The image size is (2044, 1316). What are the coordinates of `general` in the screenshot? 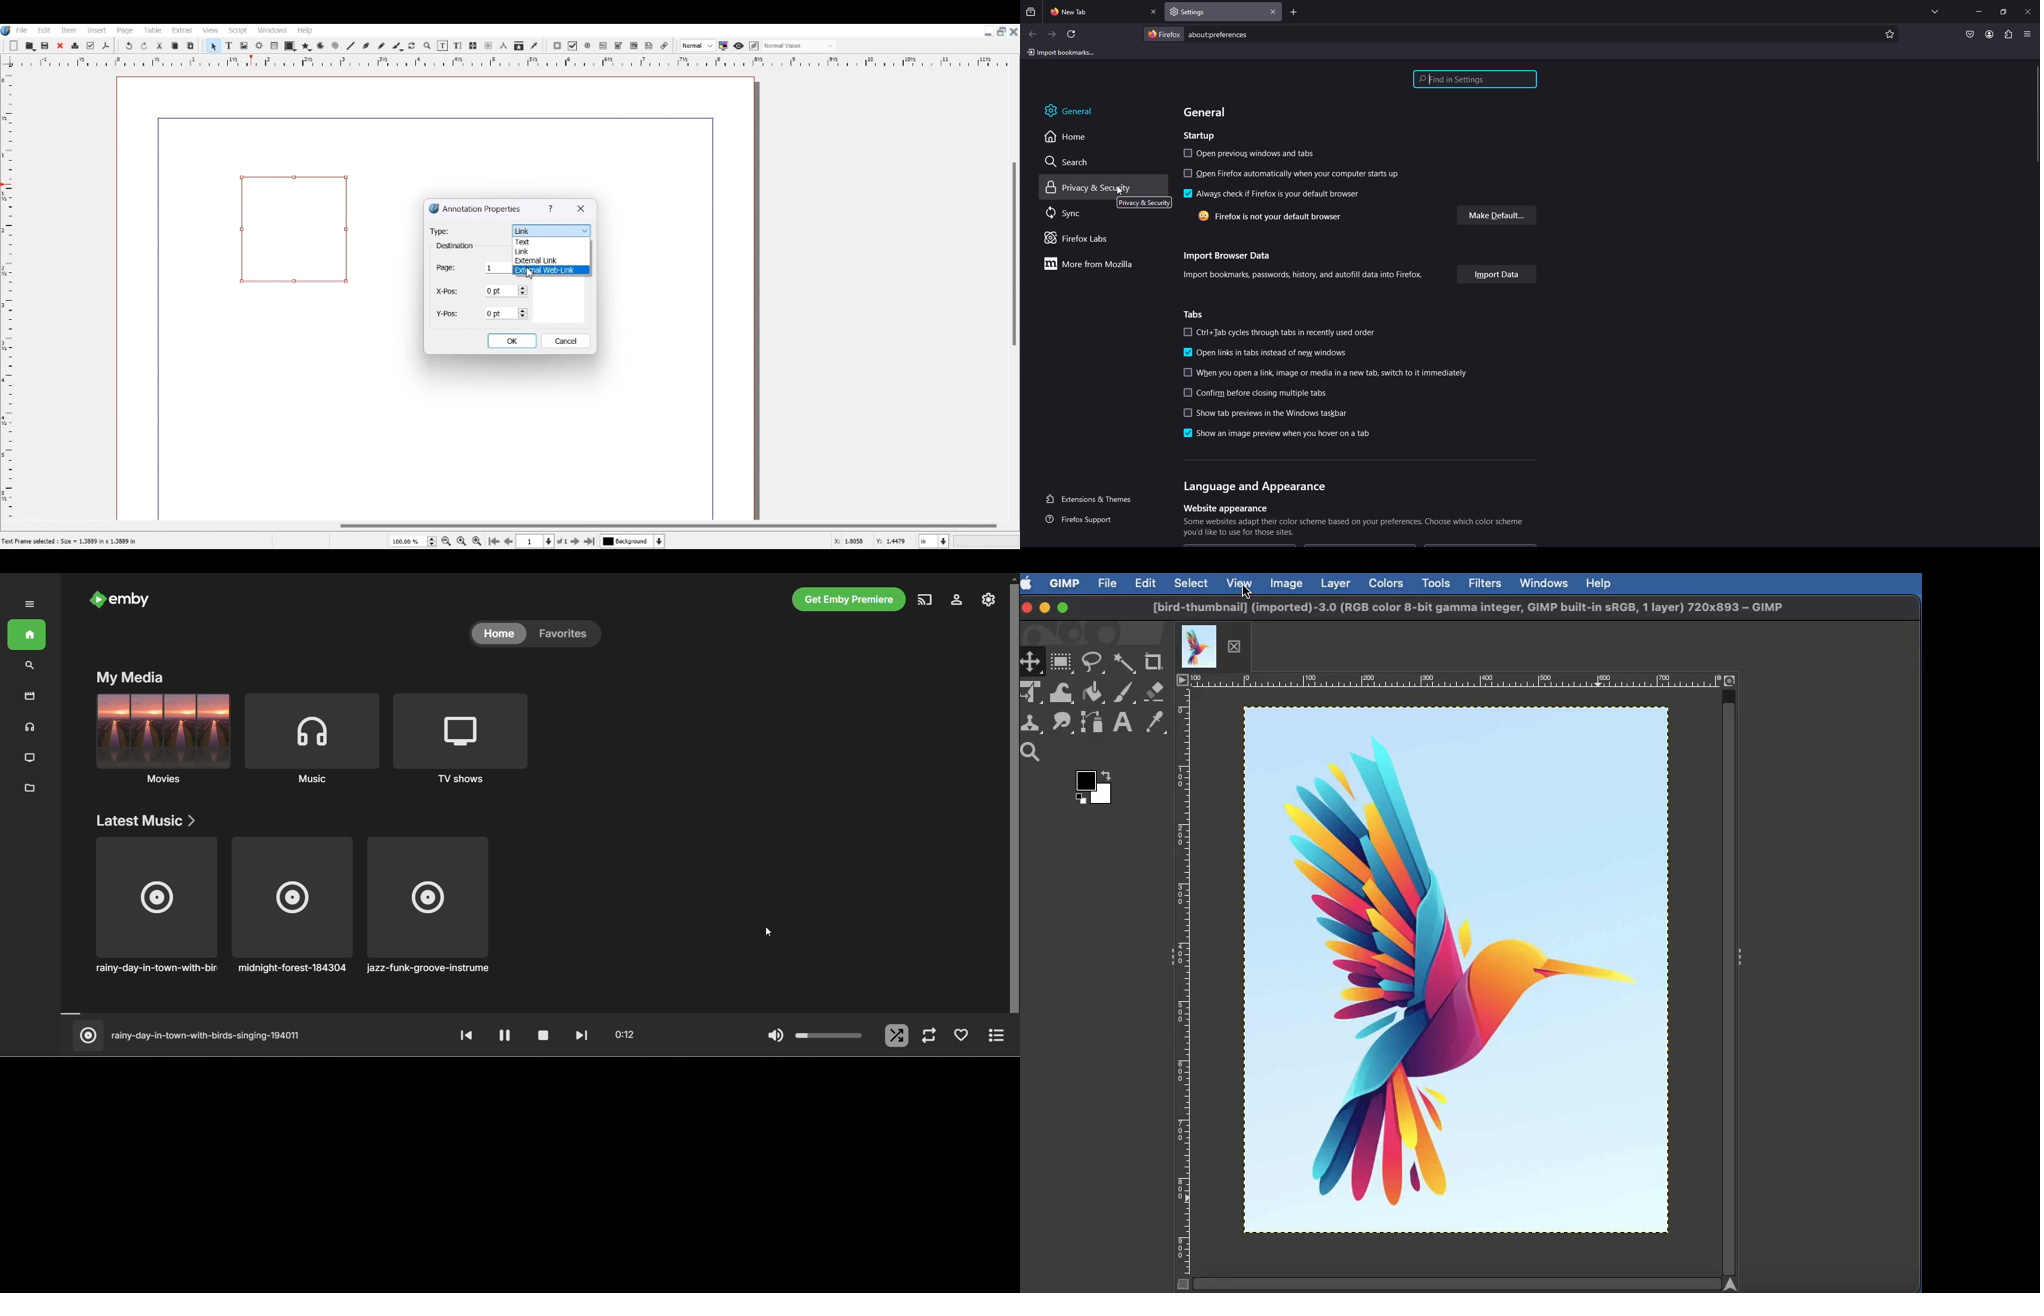 It's located at (1081, 110).